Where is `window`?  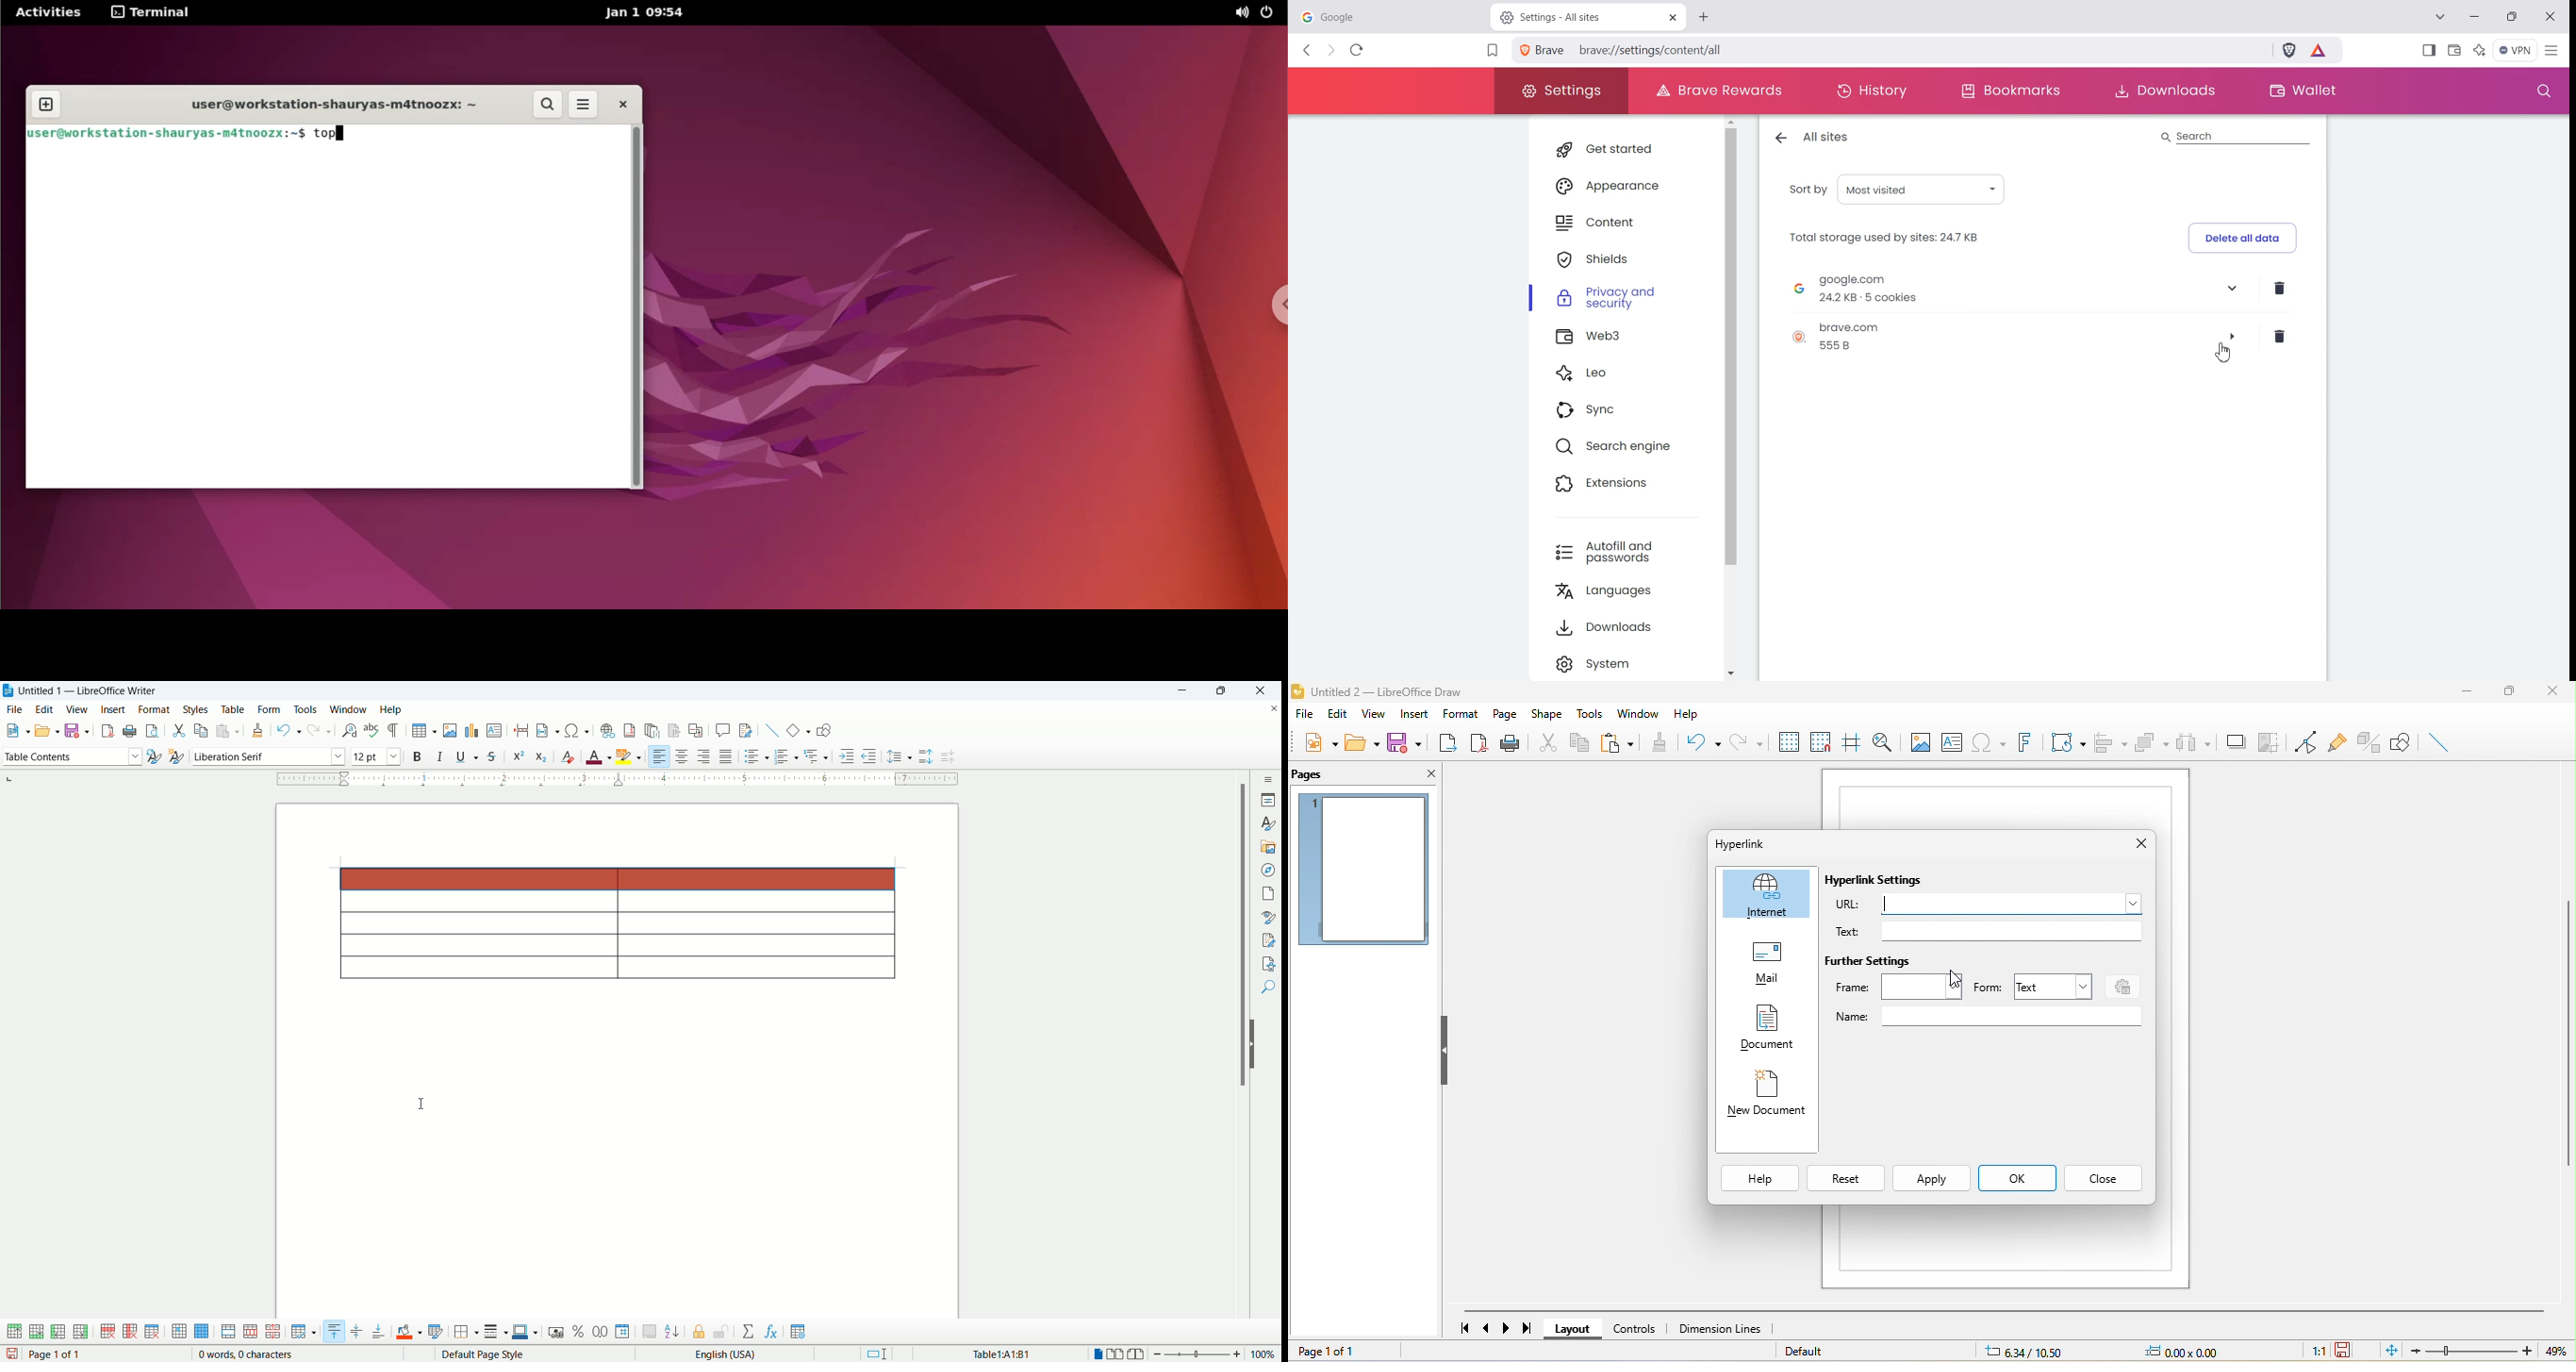 window is located at coordinates (1635, 715).